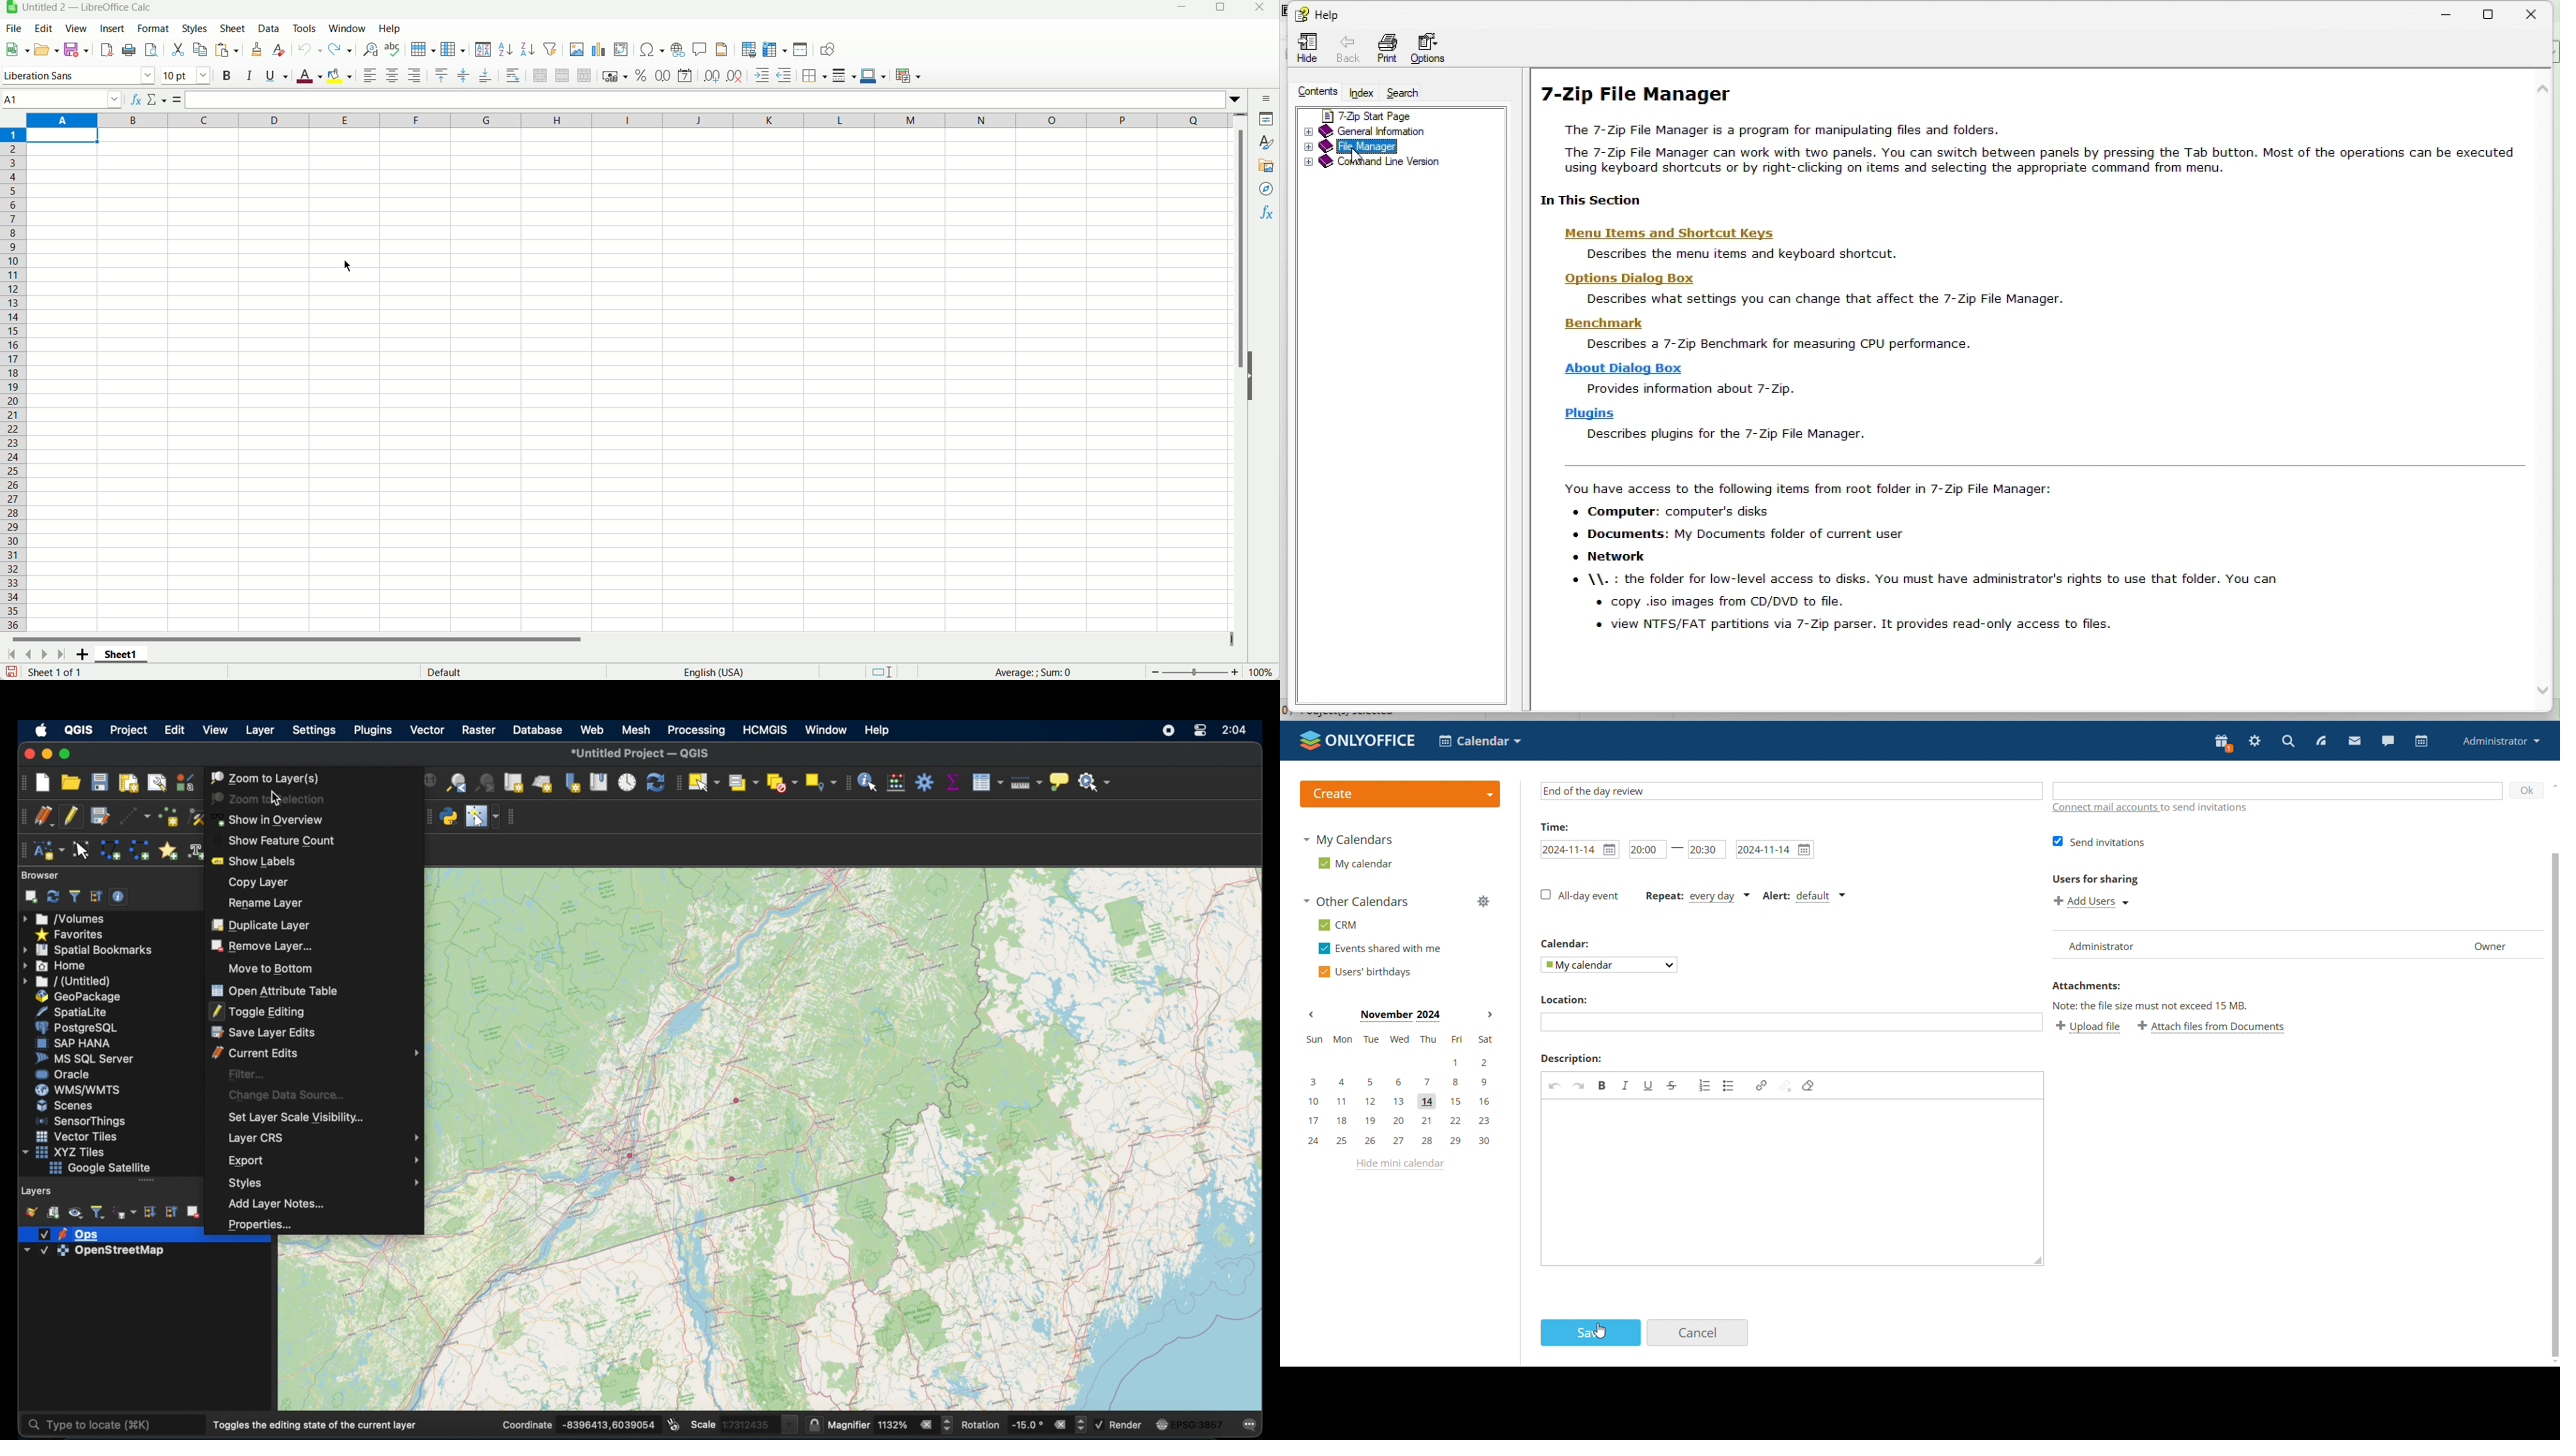 This screenshot has width=2576, height=1456. What do you see at coordinates (652, 49) in the screenshot?
I see `insert special characters` at bounding box center [652, 49].